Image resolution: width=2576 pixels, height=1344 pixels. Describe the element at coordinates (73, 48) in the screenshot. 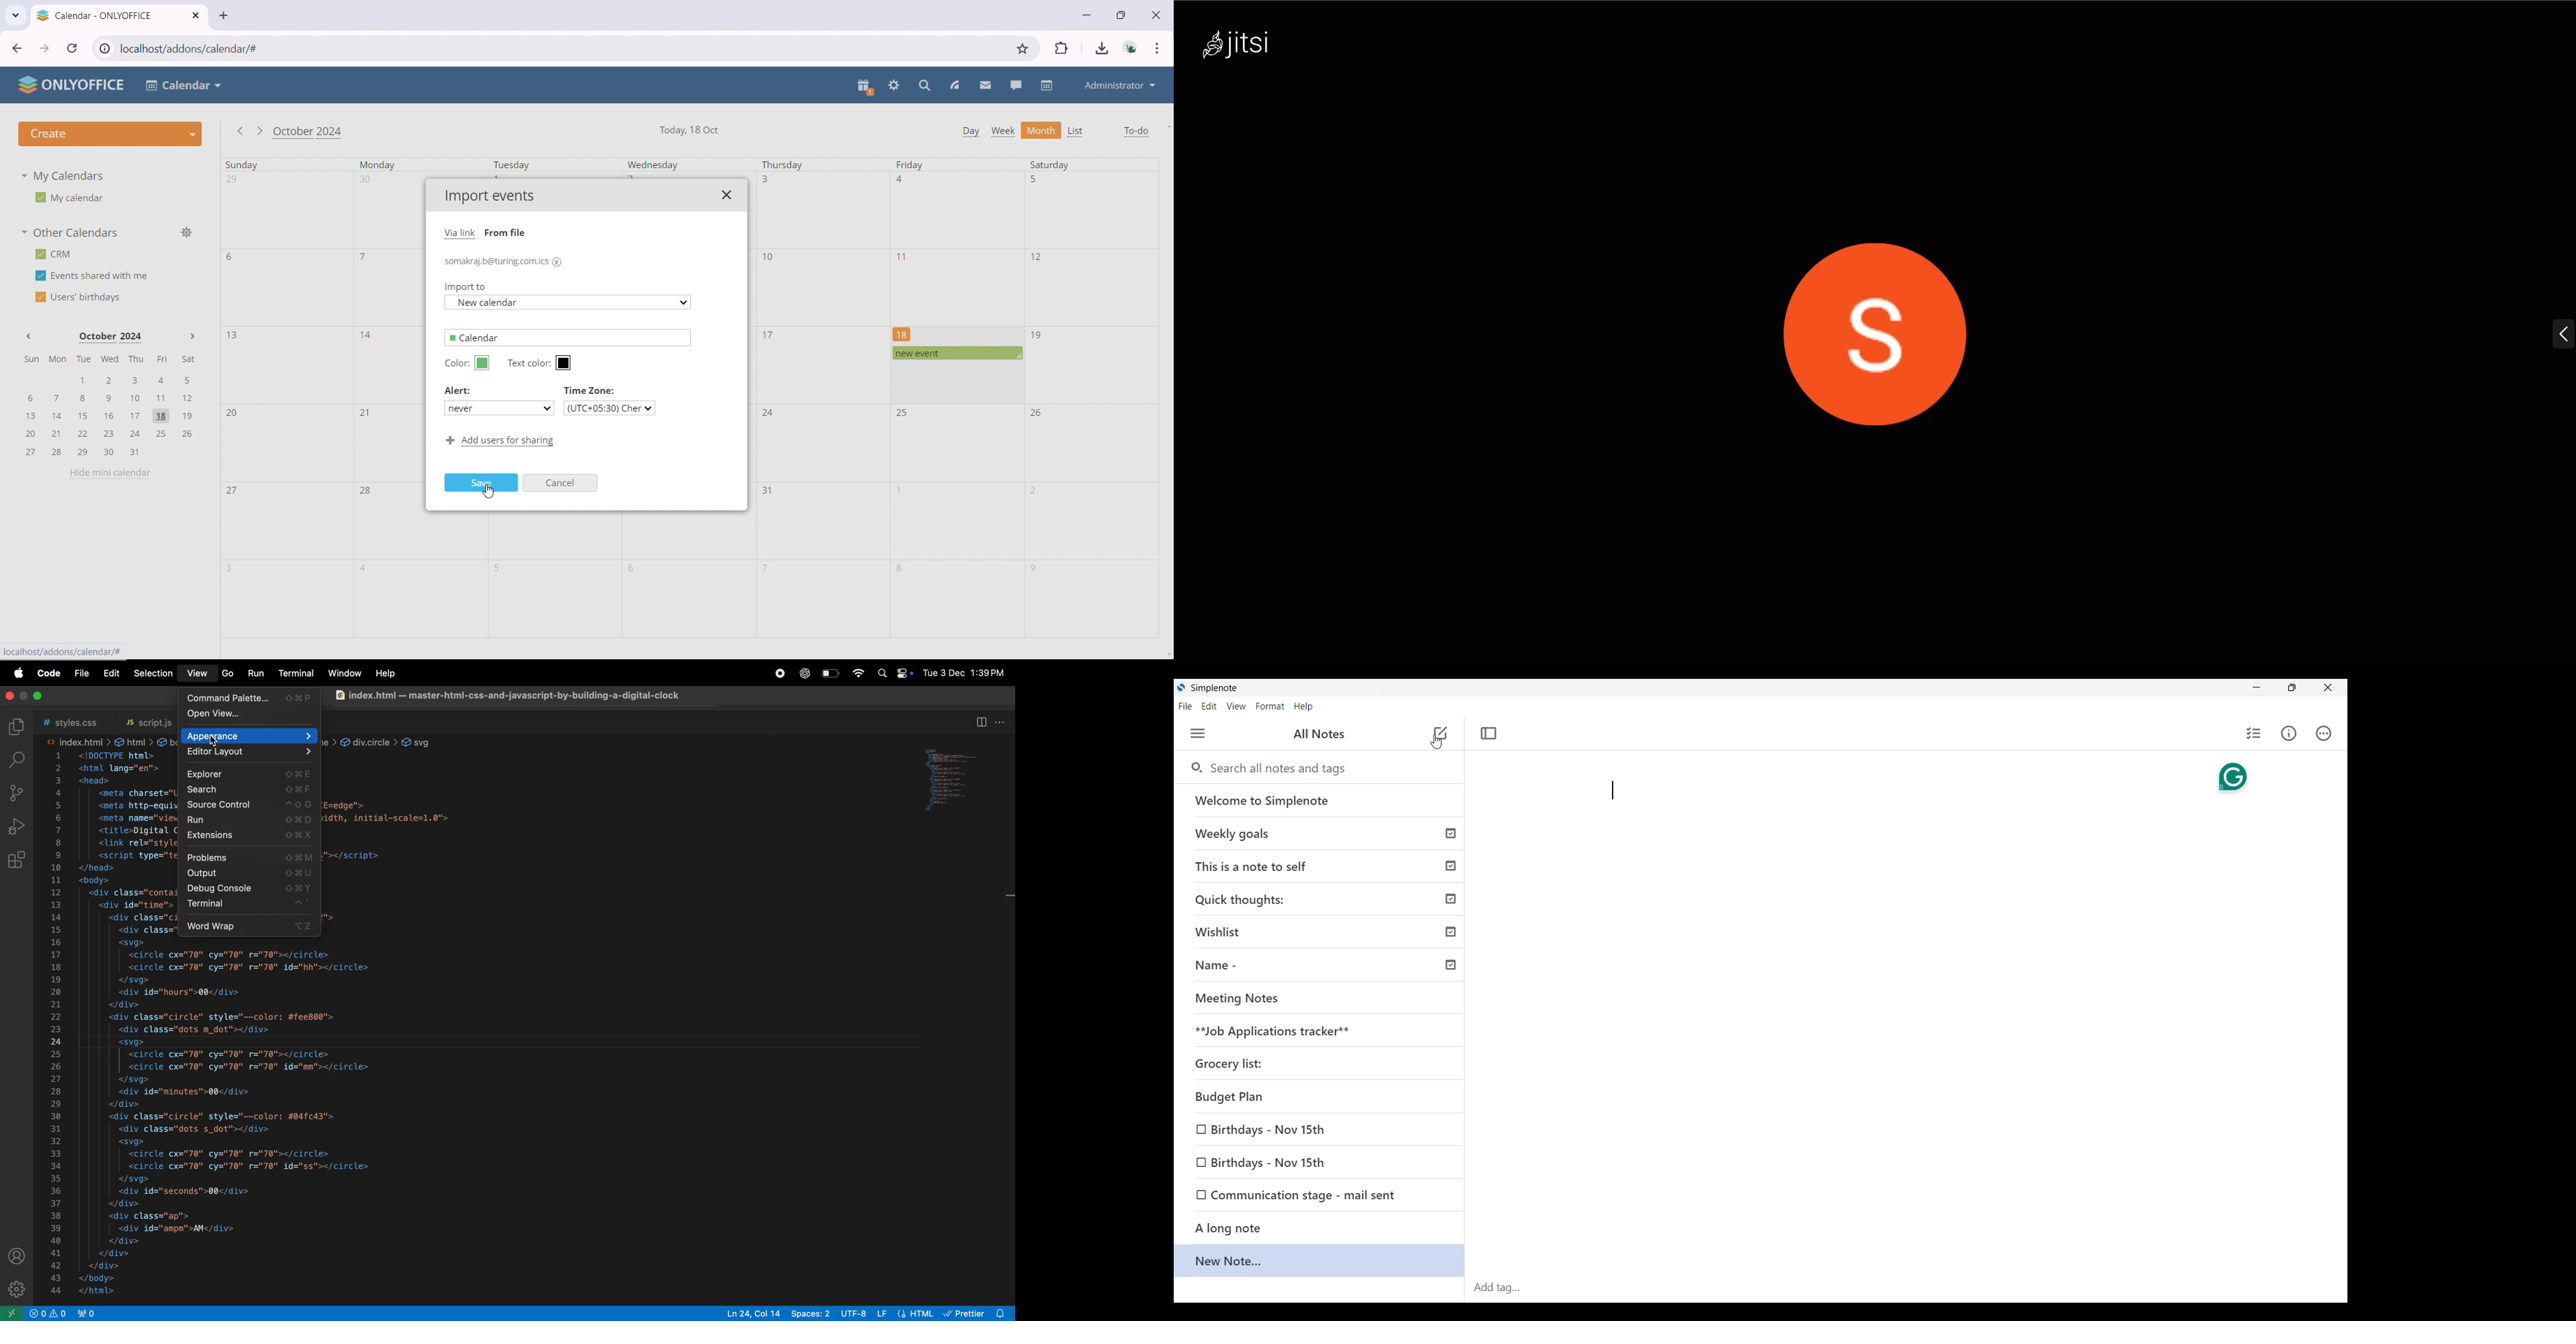

I see `reload this page` at that location.